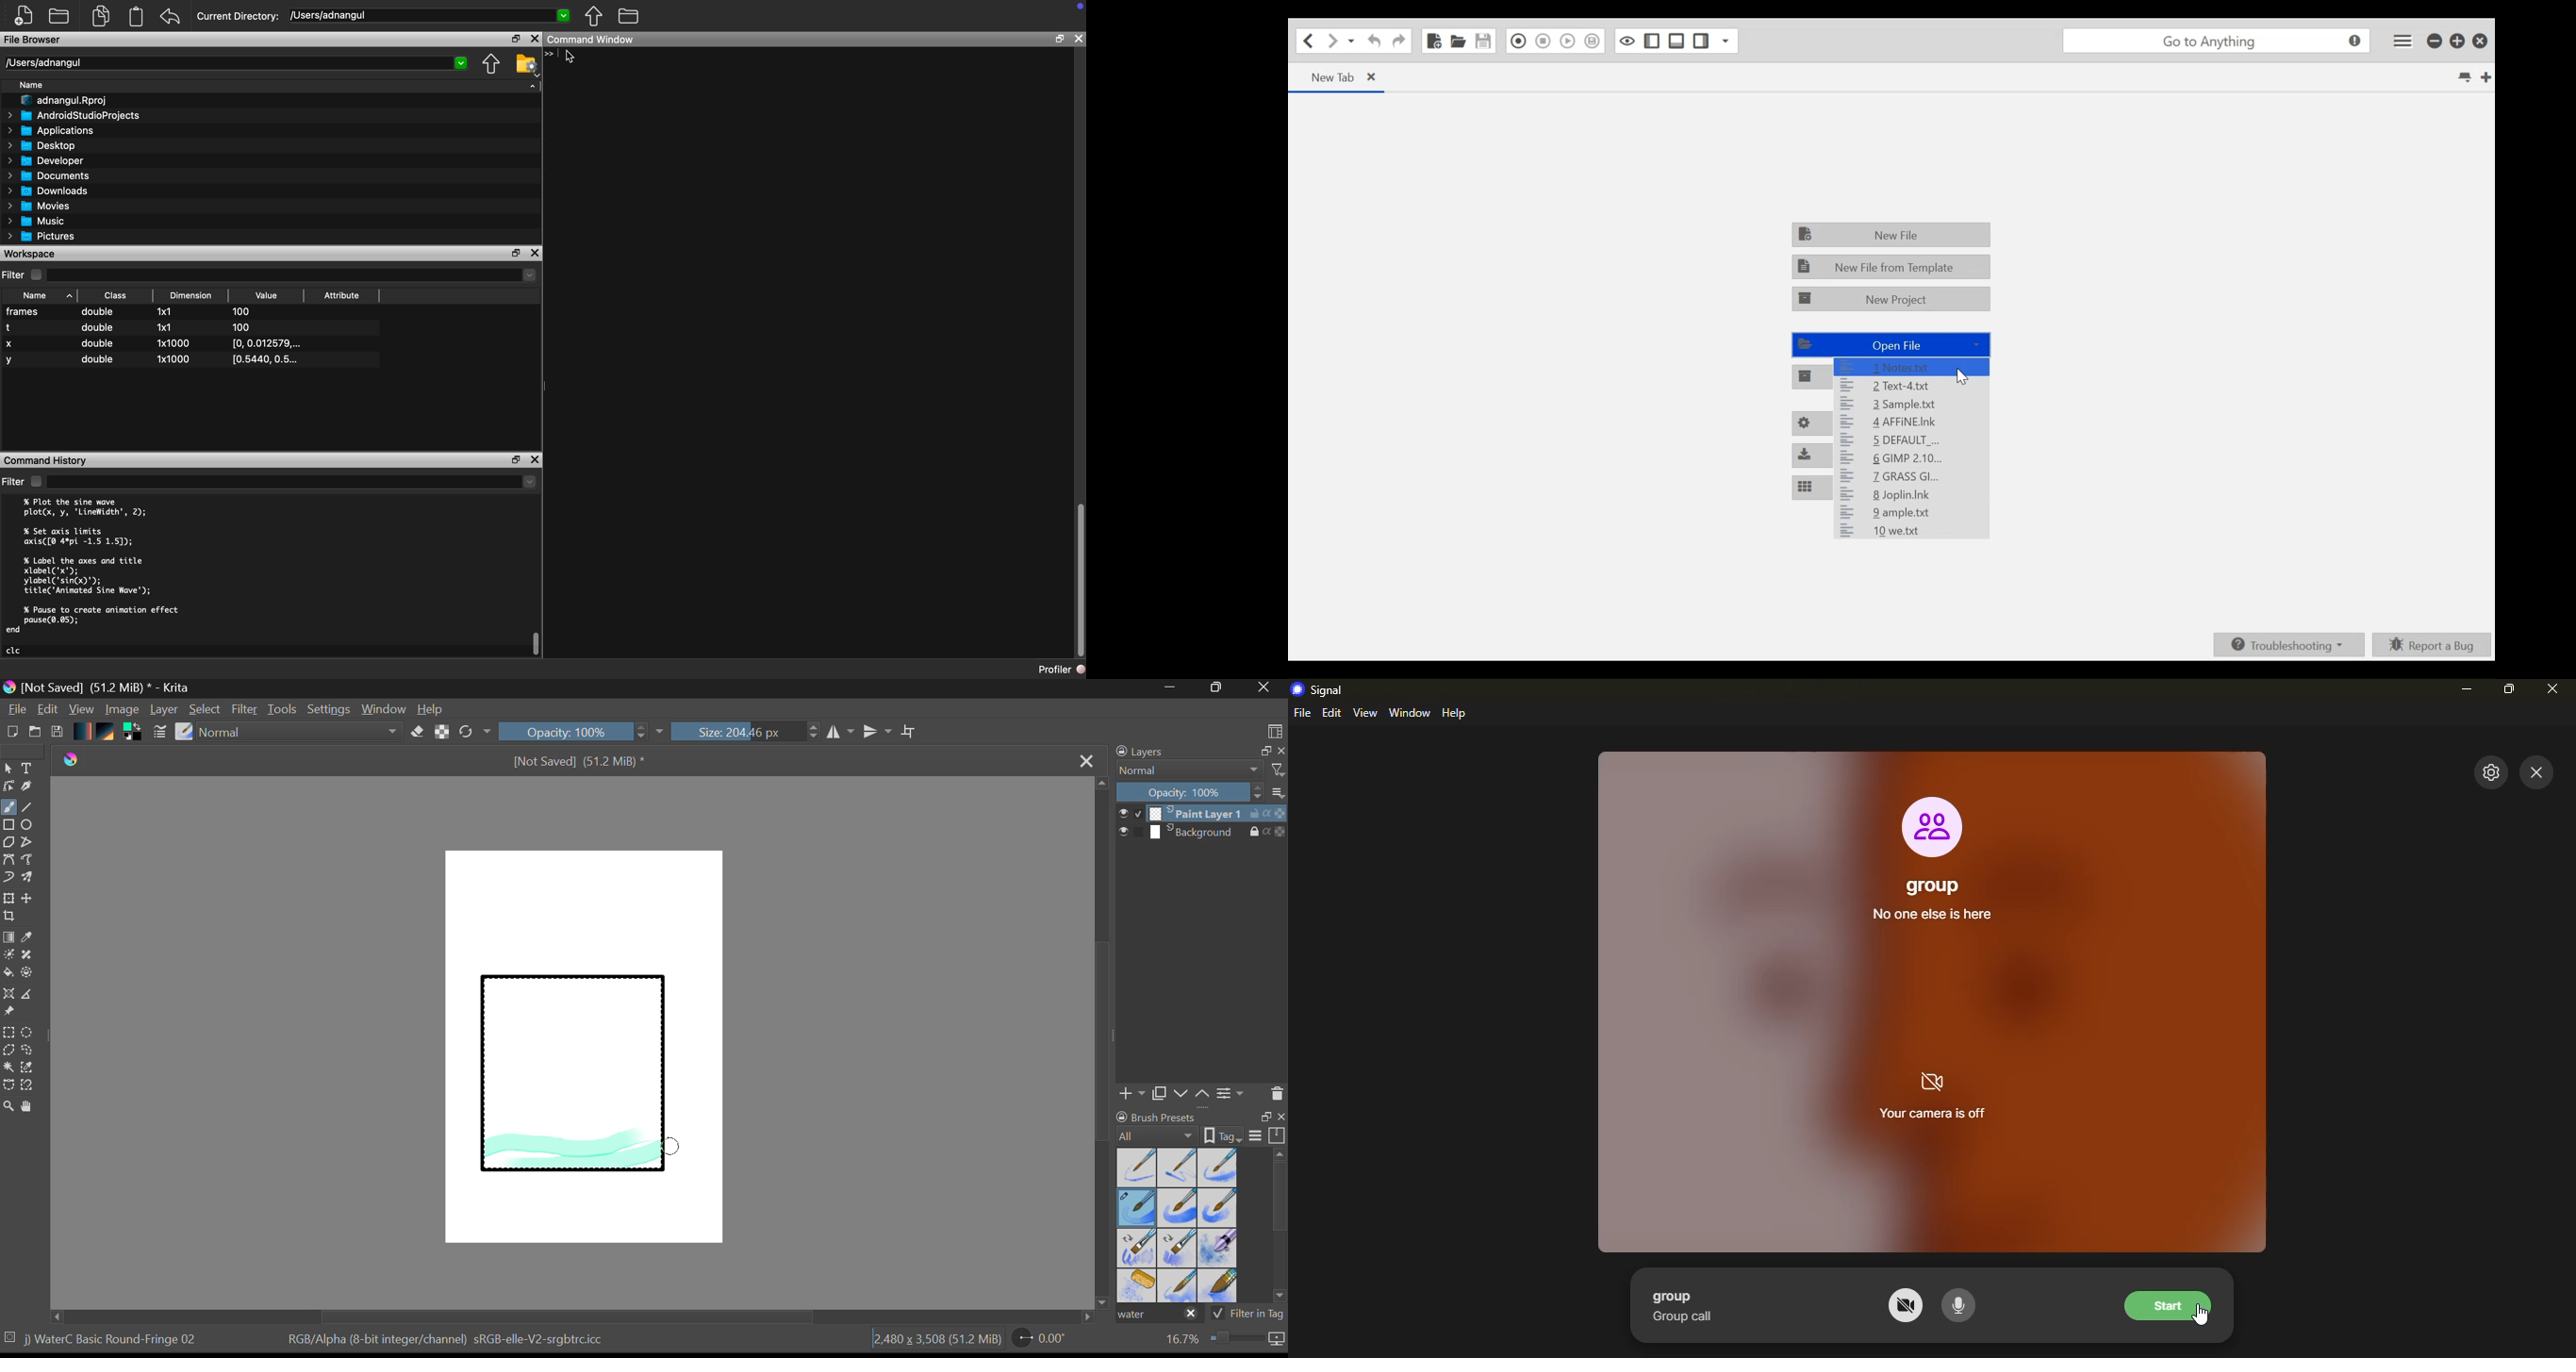  I want to click on Similar Color Selector, so click(31, 1068).